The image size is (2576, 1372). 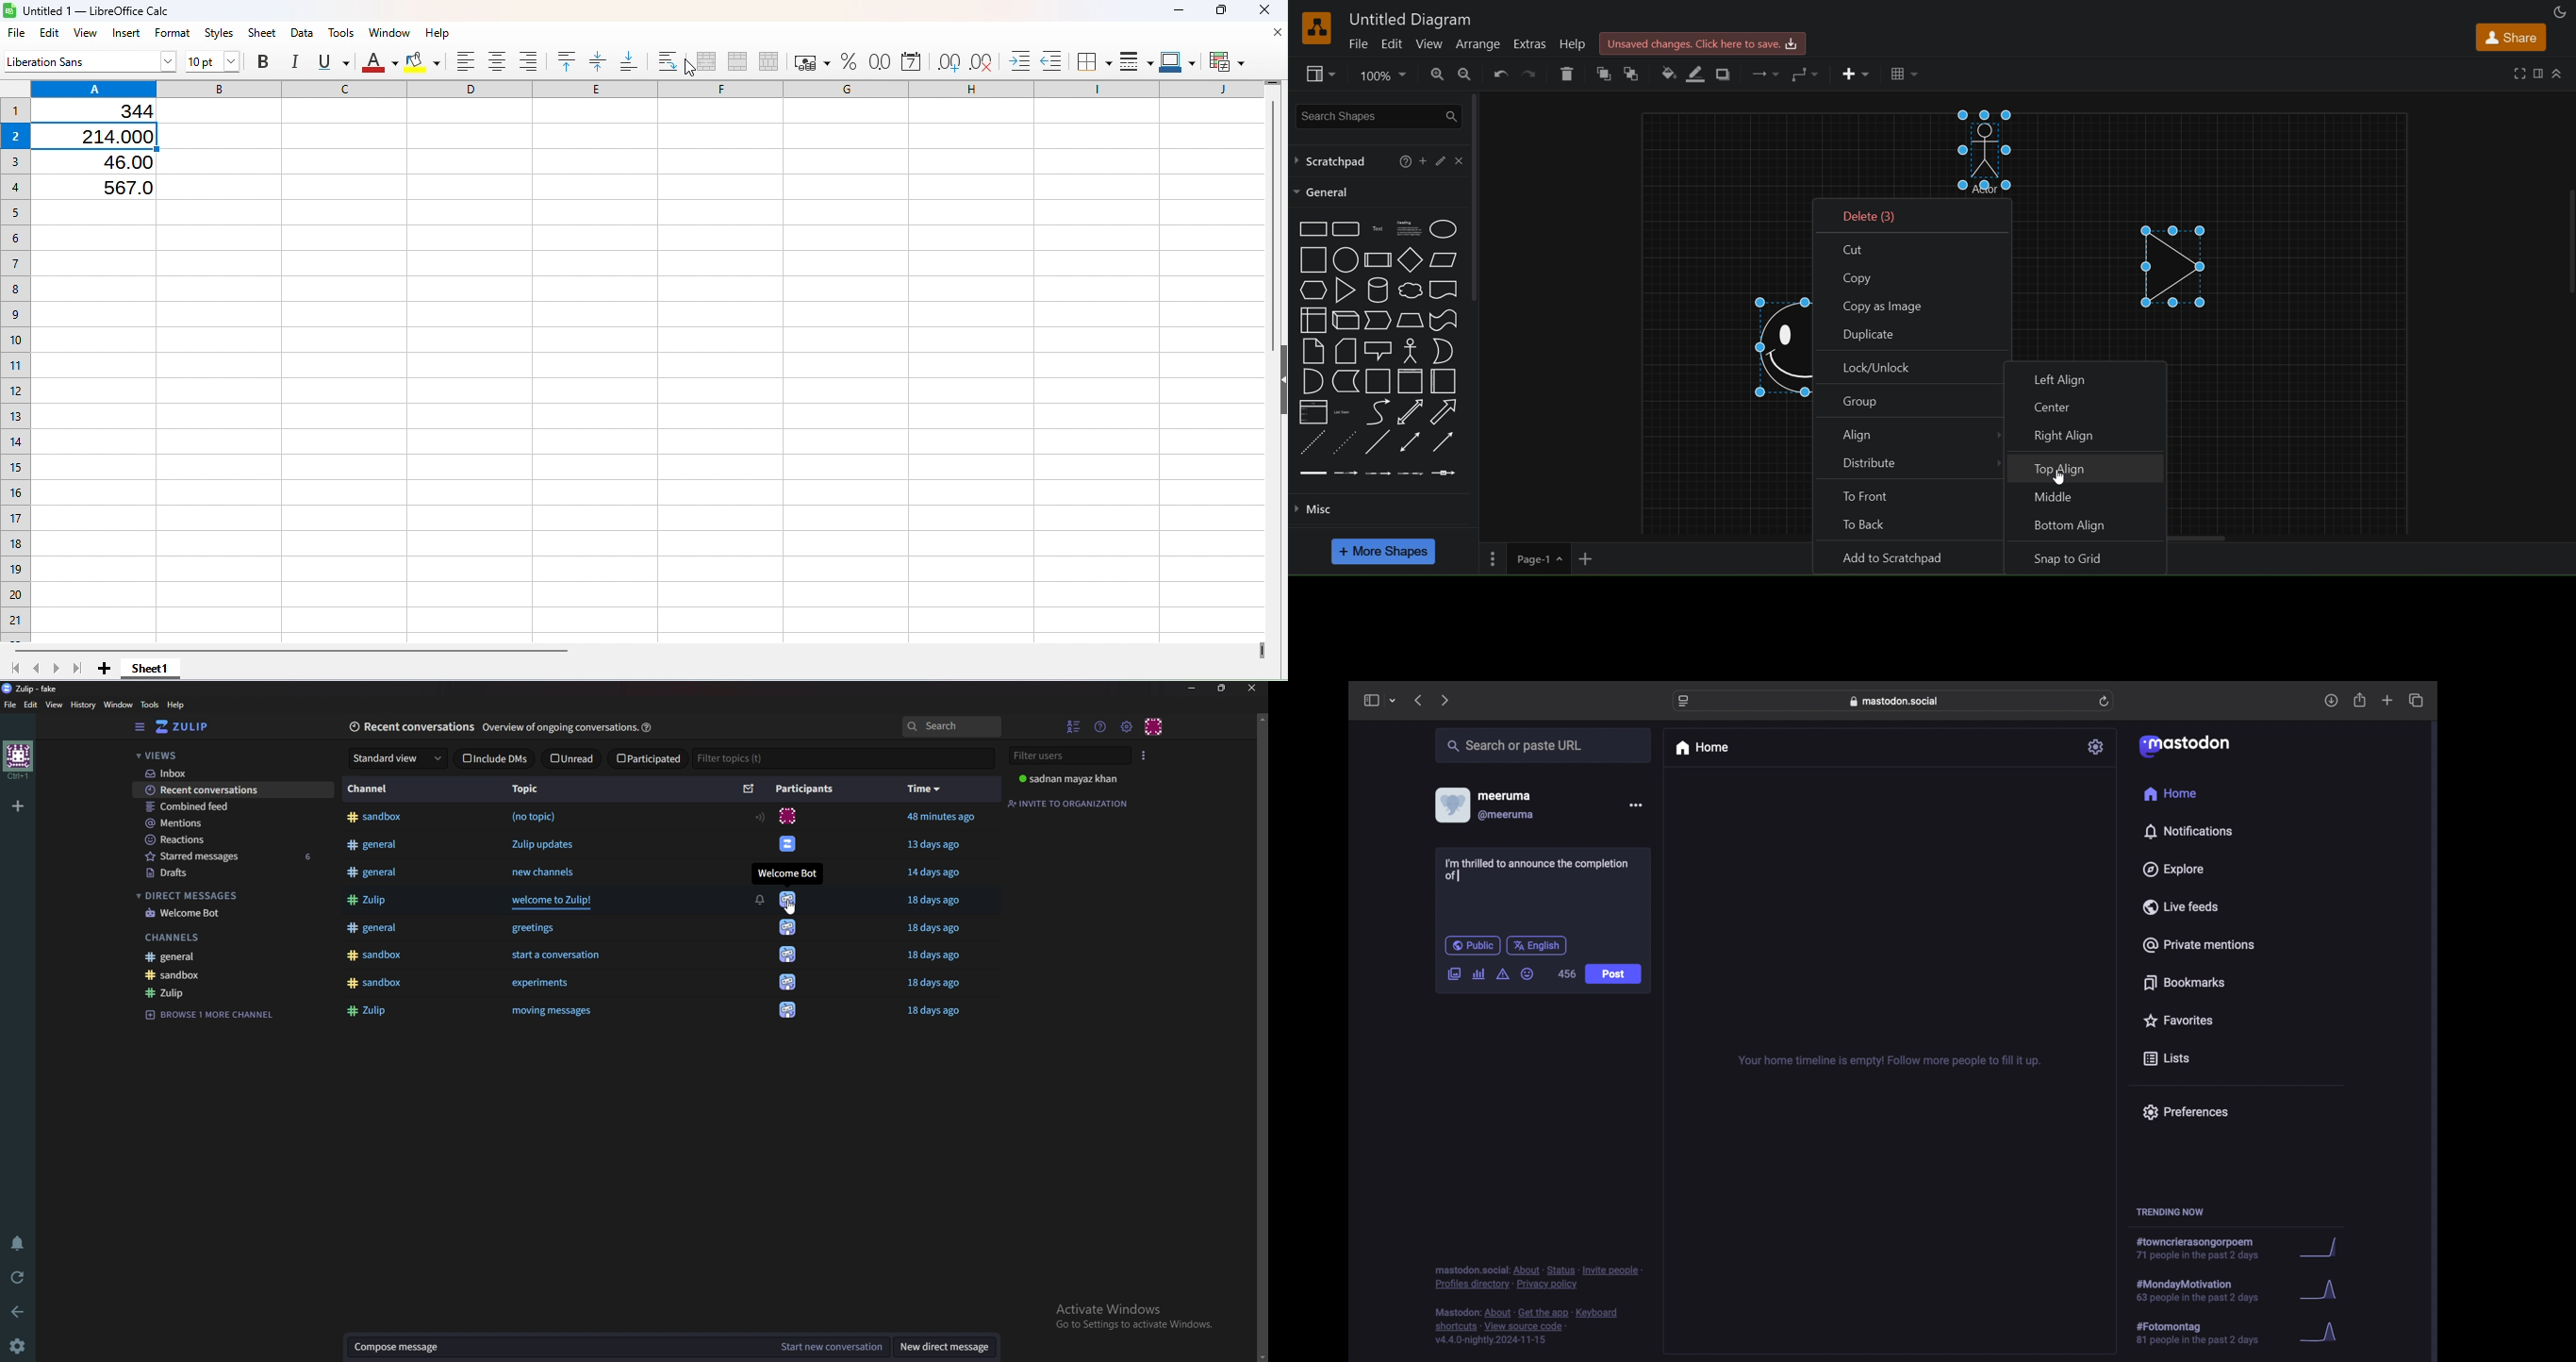 What do you see at coordinates (876, 59) in the screenshot?
I see `Format as number` at bounding box center [876, 59].